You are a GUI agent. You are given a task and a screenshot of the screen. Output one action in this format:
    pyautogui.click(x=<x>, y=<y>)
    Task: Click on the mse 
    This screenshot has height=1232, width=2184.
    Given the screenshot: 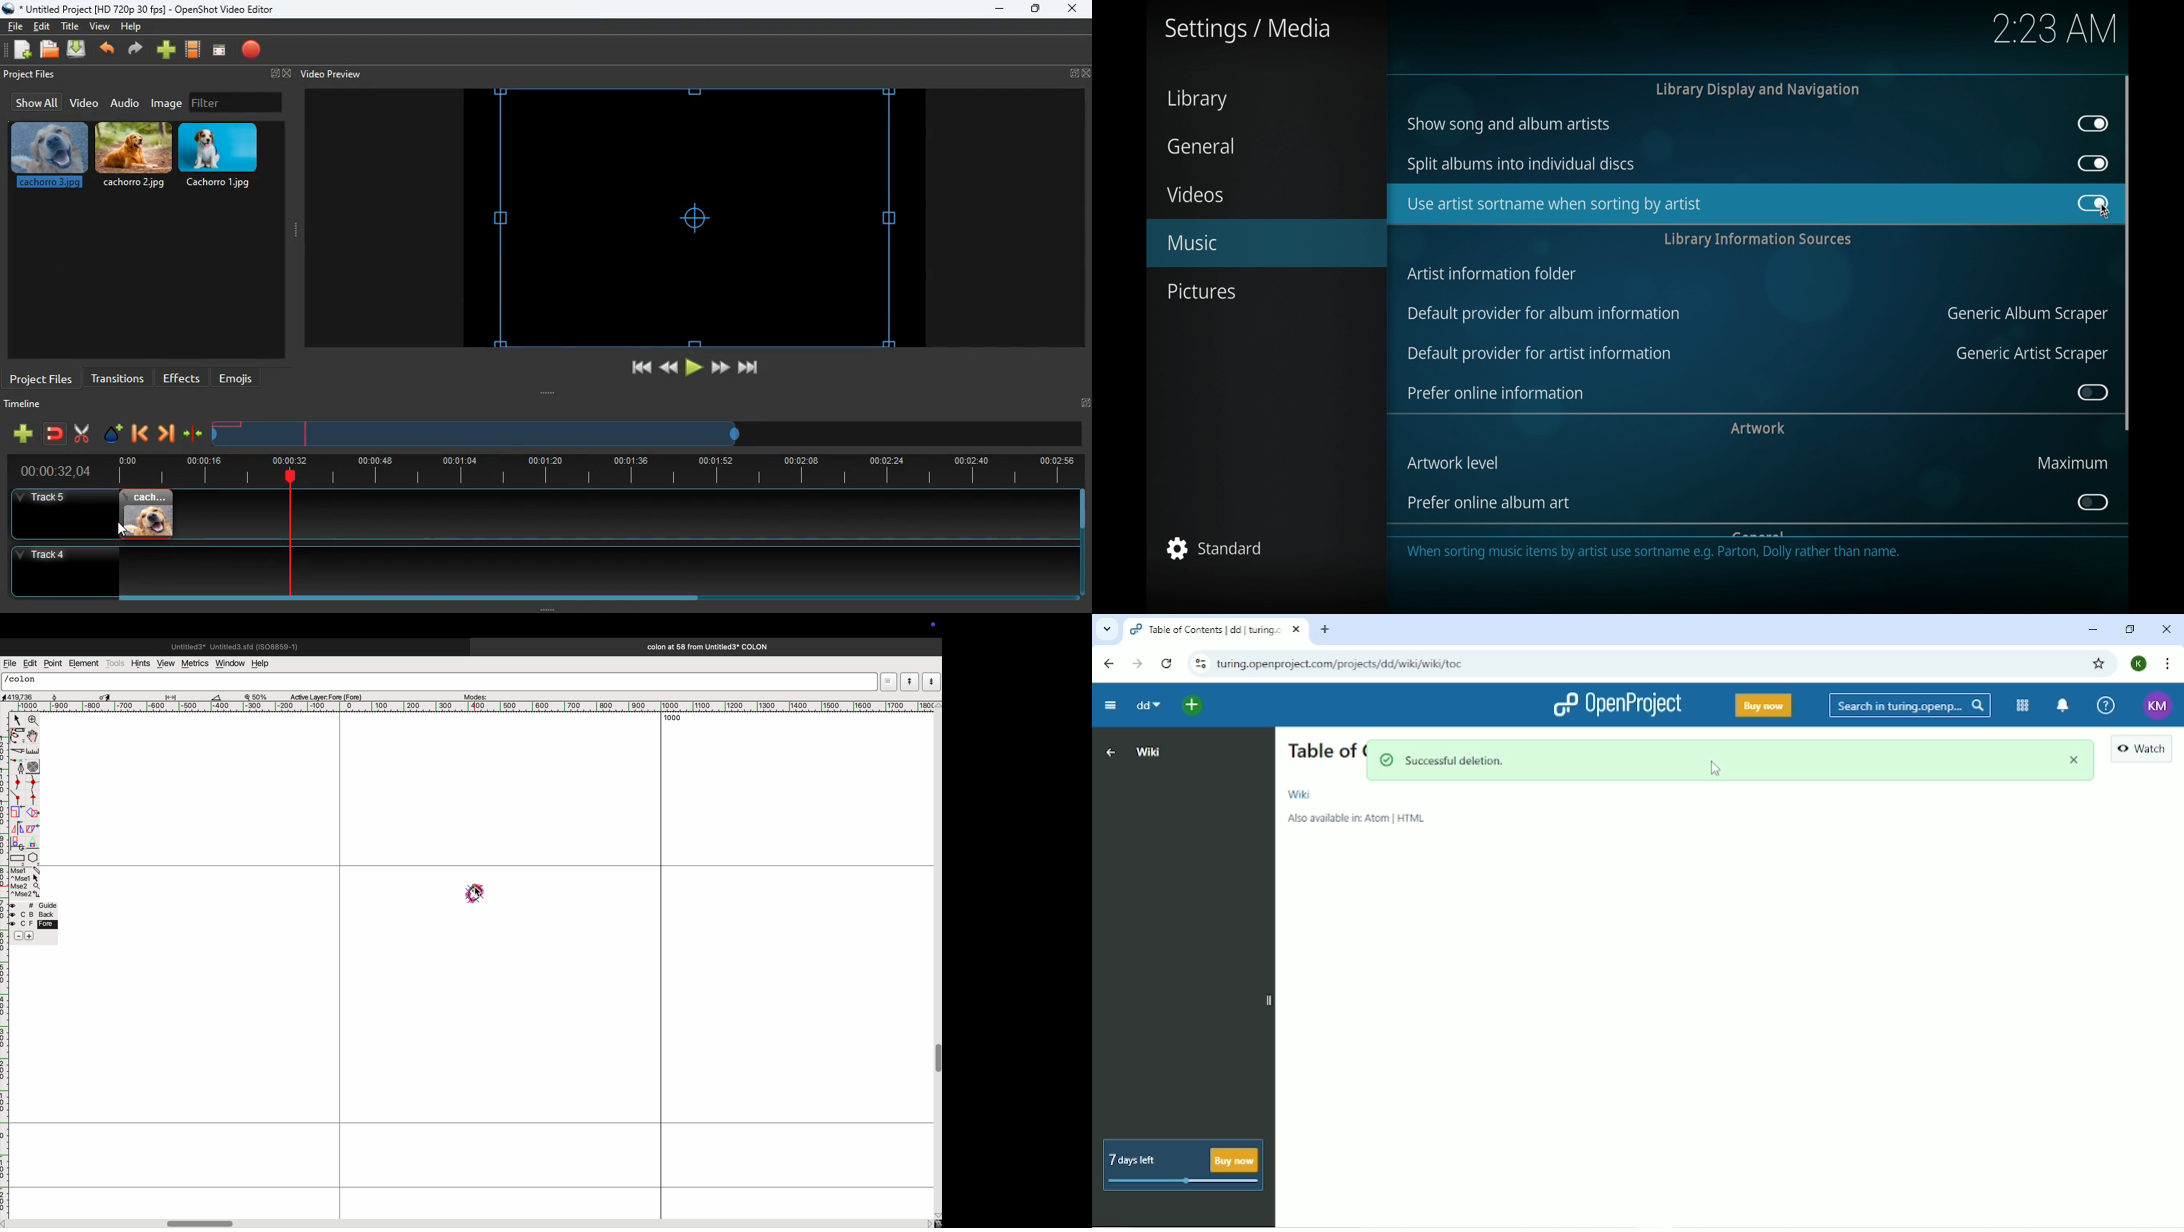 What is the action you would take?
    pyautogui.click(x=24, y=882)
    